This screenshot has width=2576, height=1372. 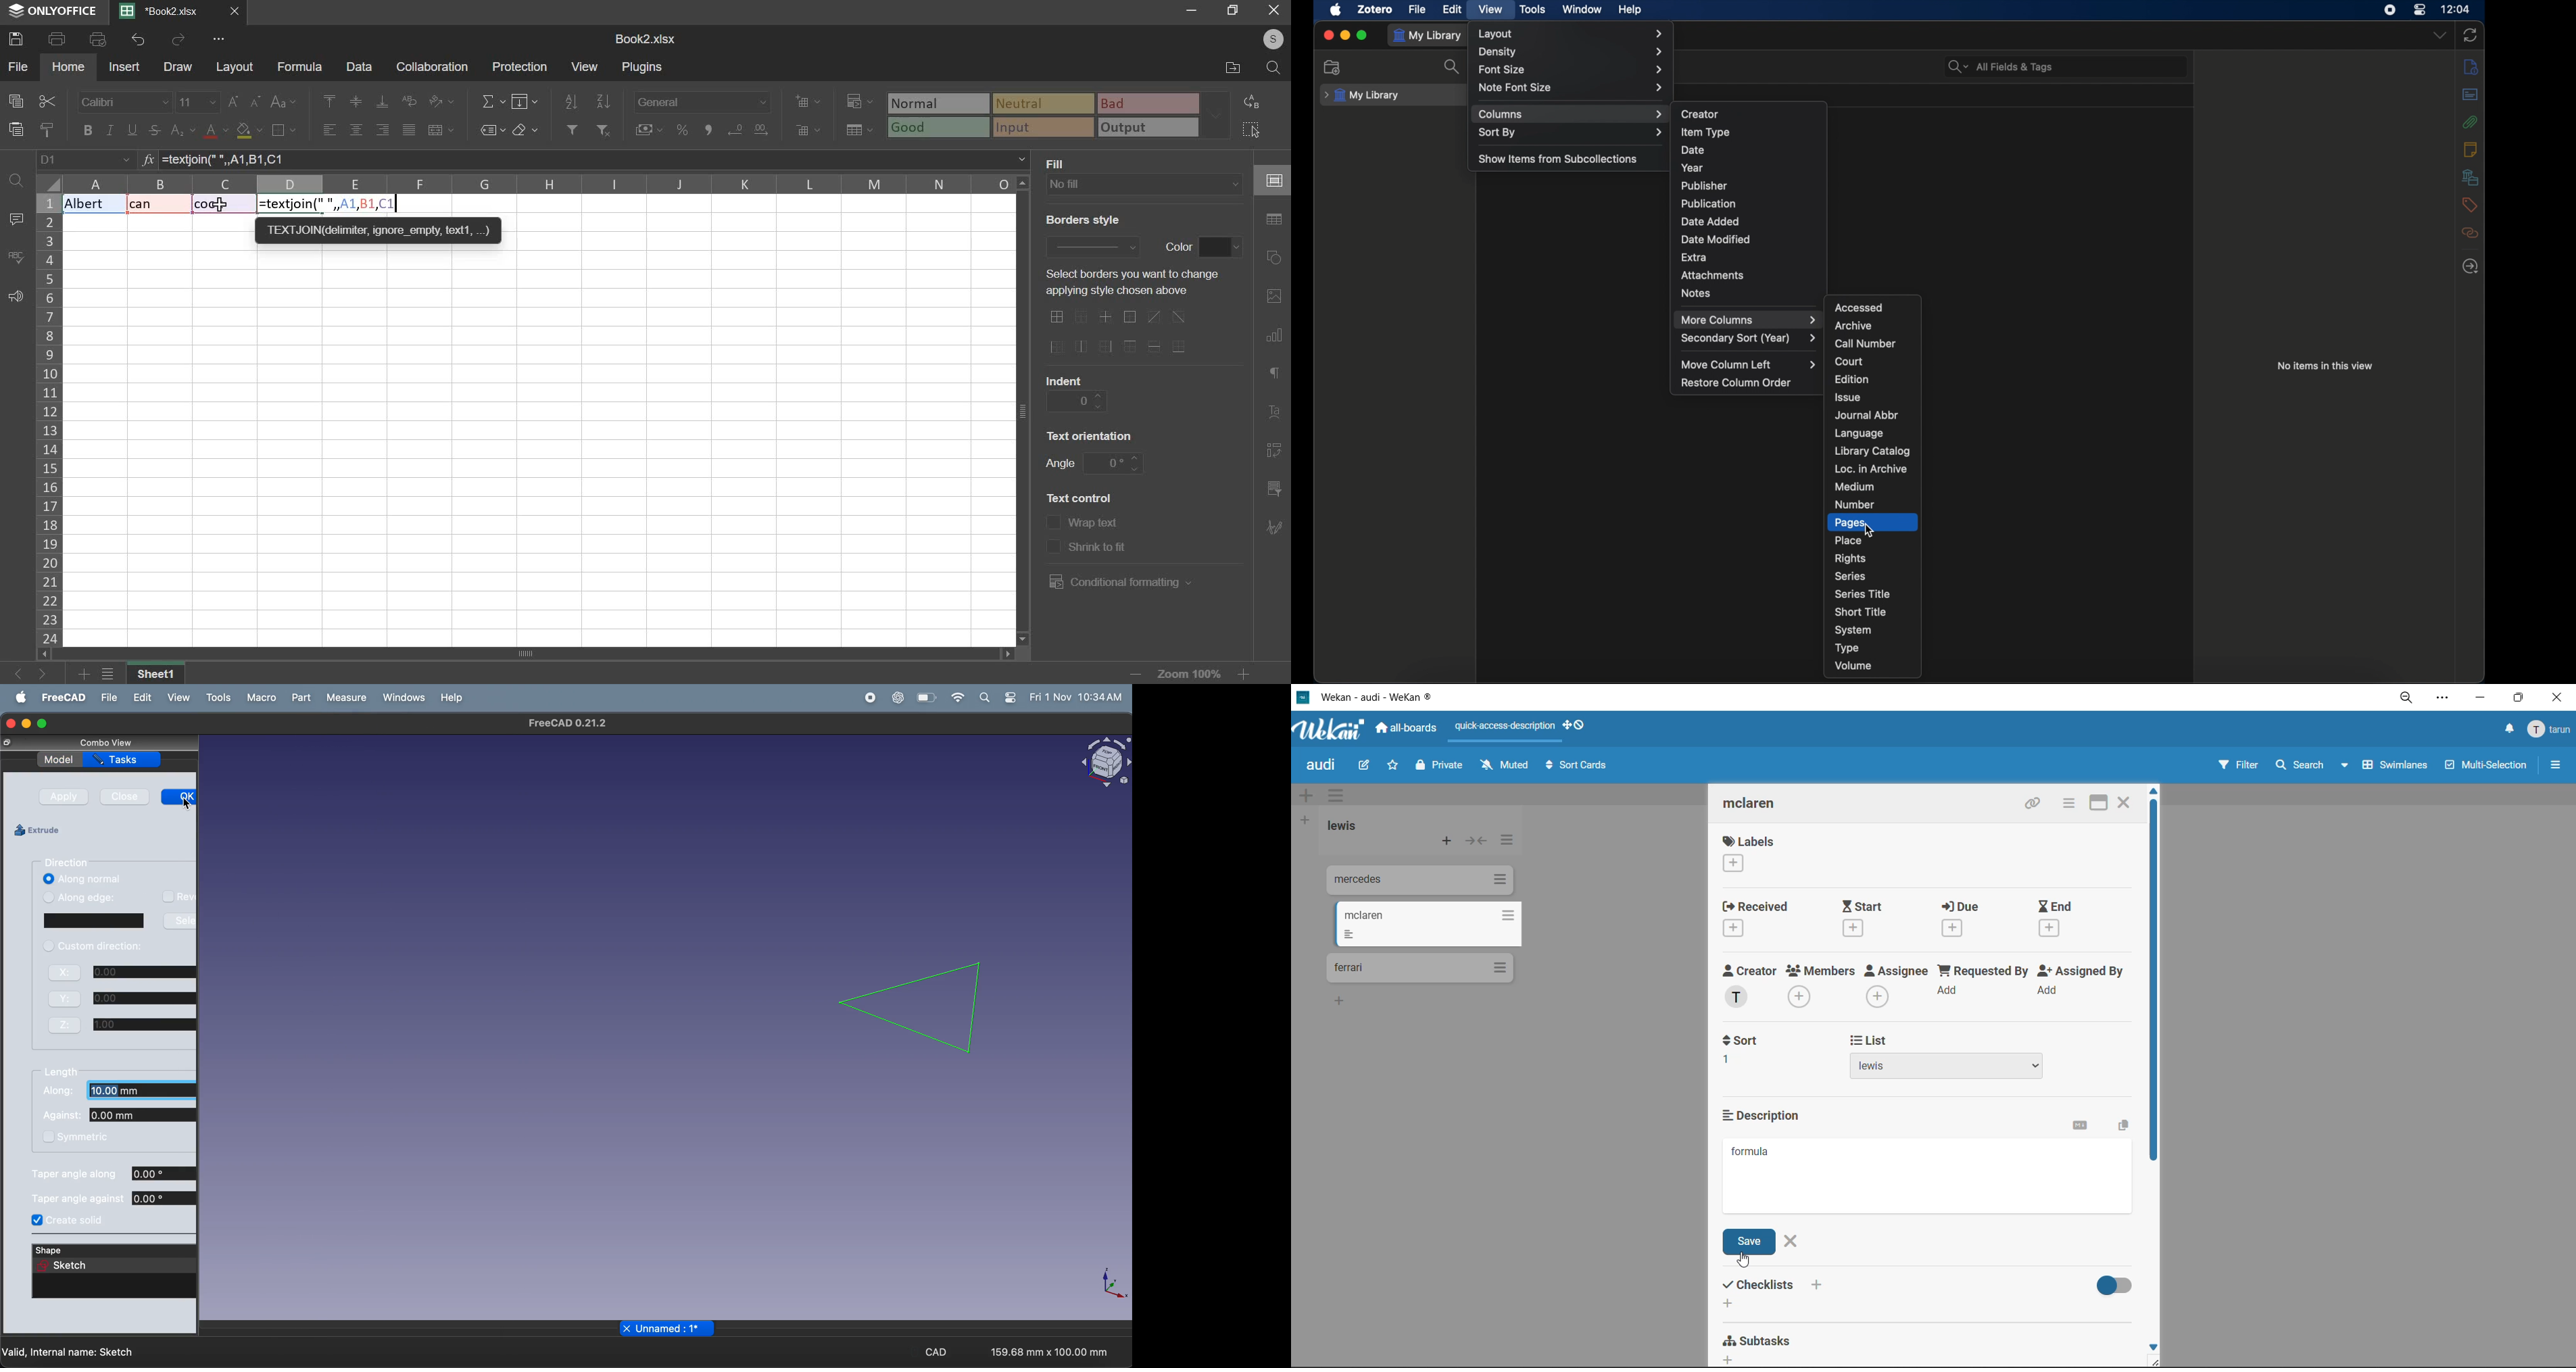 I want to click on subscript & superscript, so click(x=183, y=129).